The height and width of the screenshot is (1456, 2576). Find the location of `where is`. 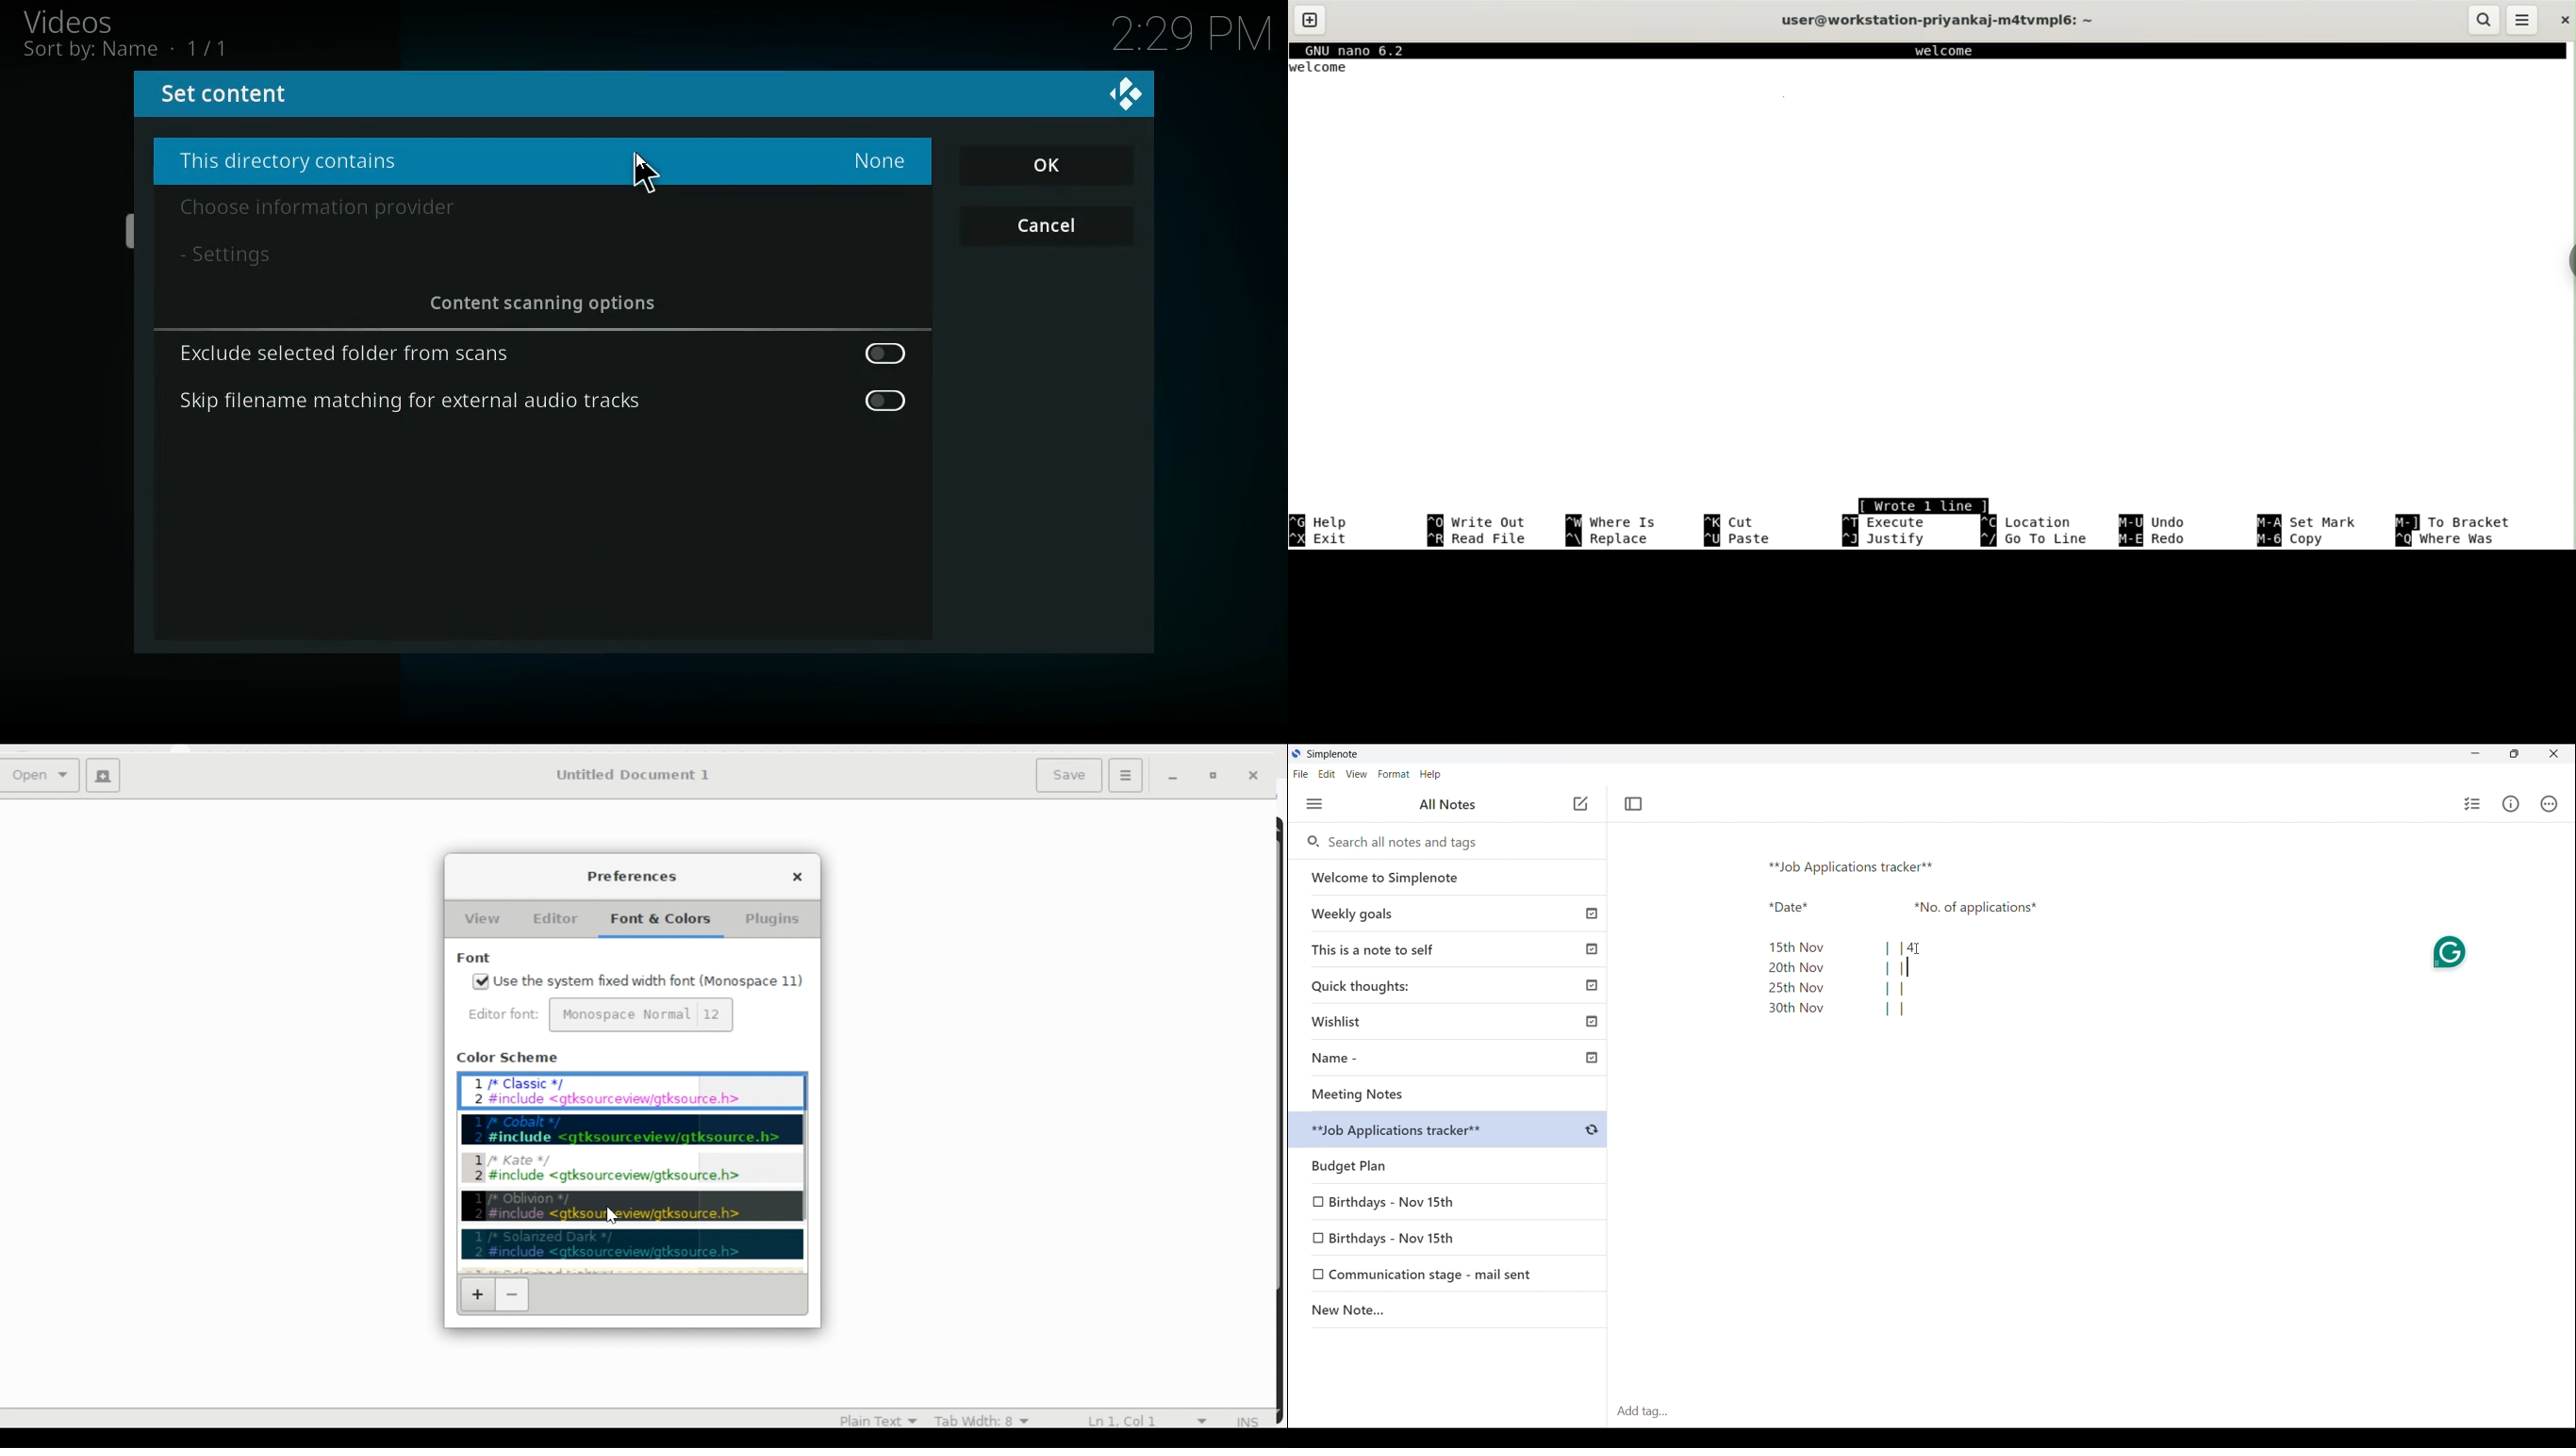

where is is located at coordinates (1609, 522).